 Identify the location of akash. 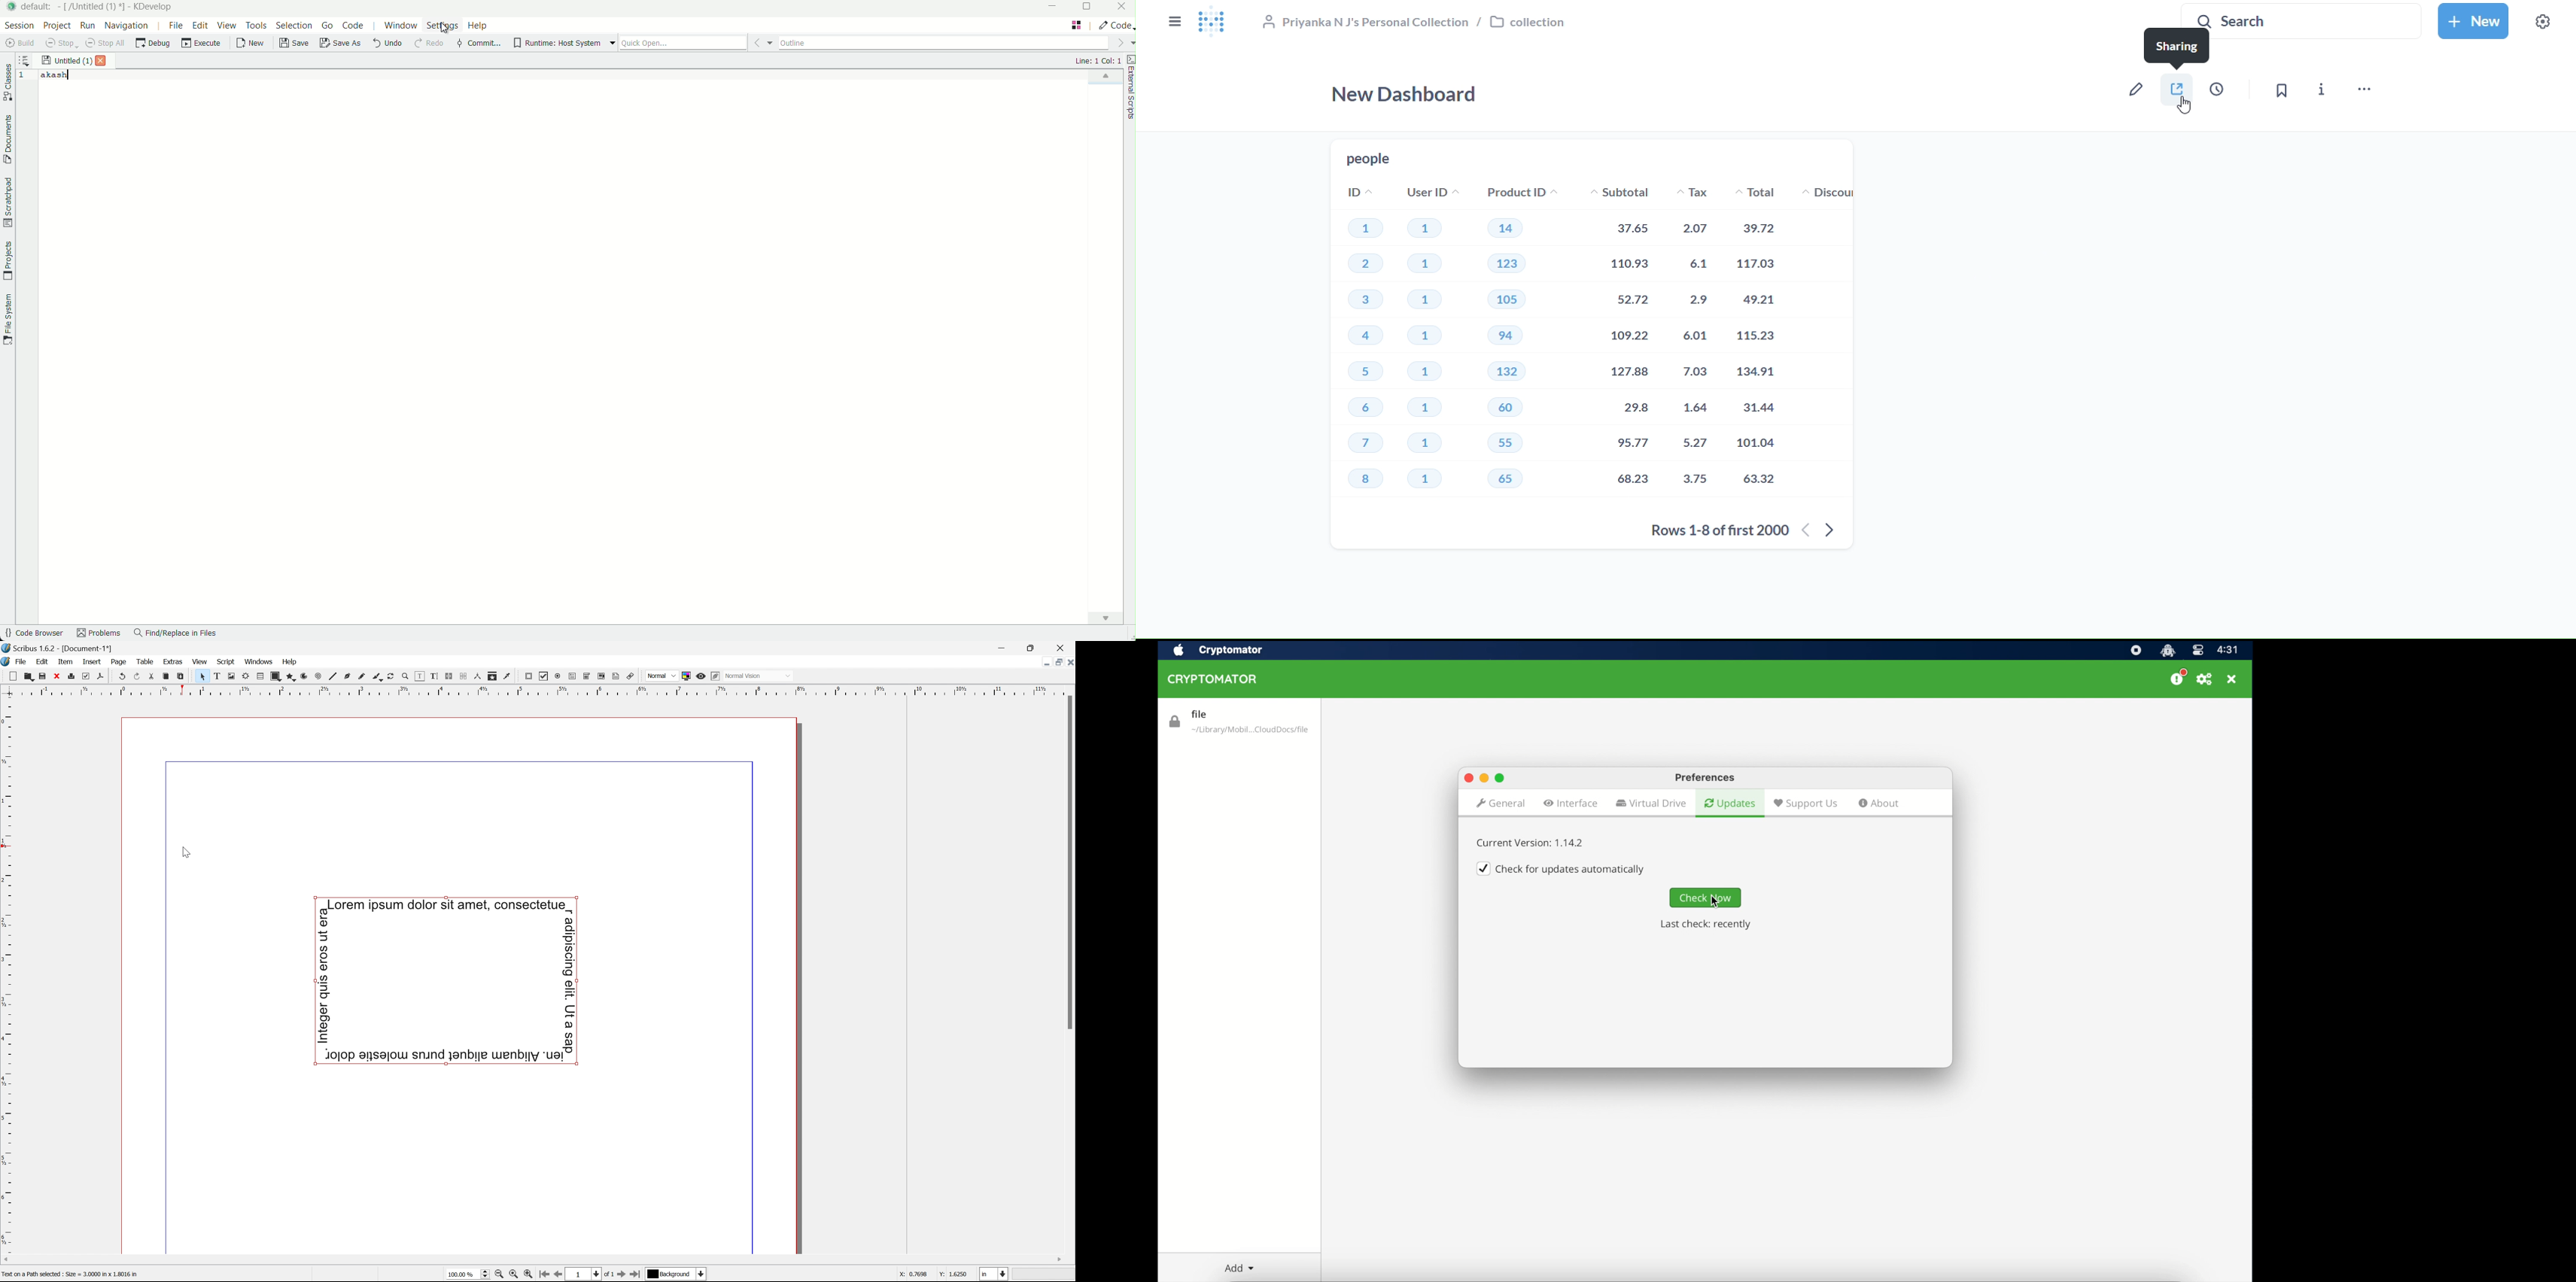
(55, 75).